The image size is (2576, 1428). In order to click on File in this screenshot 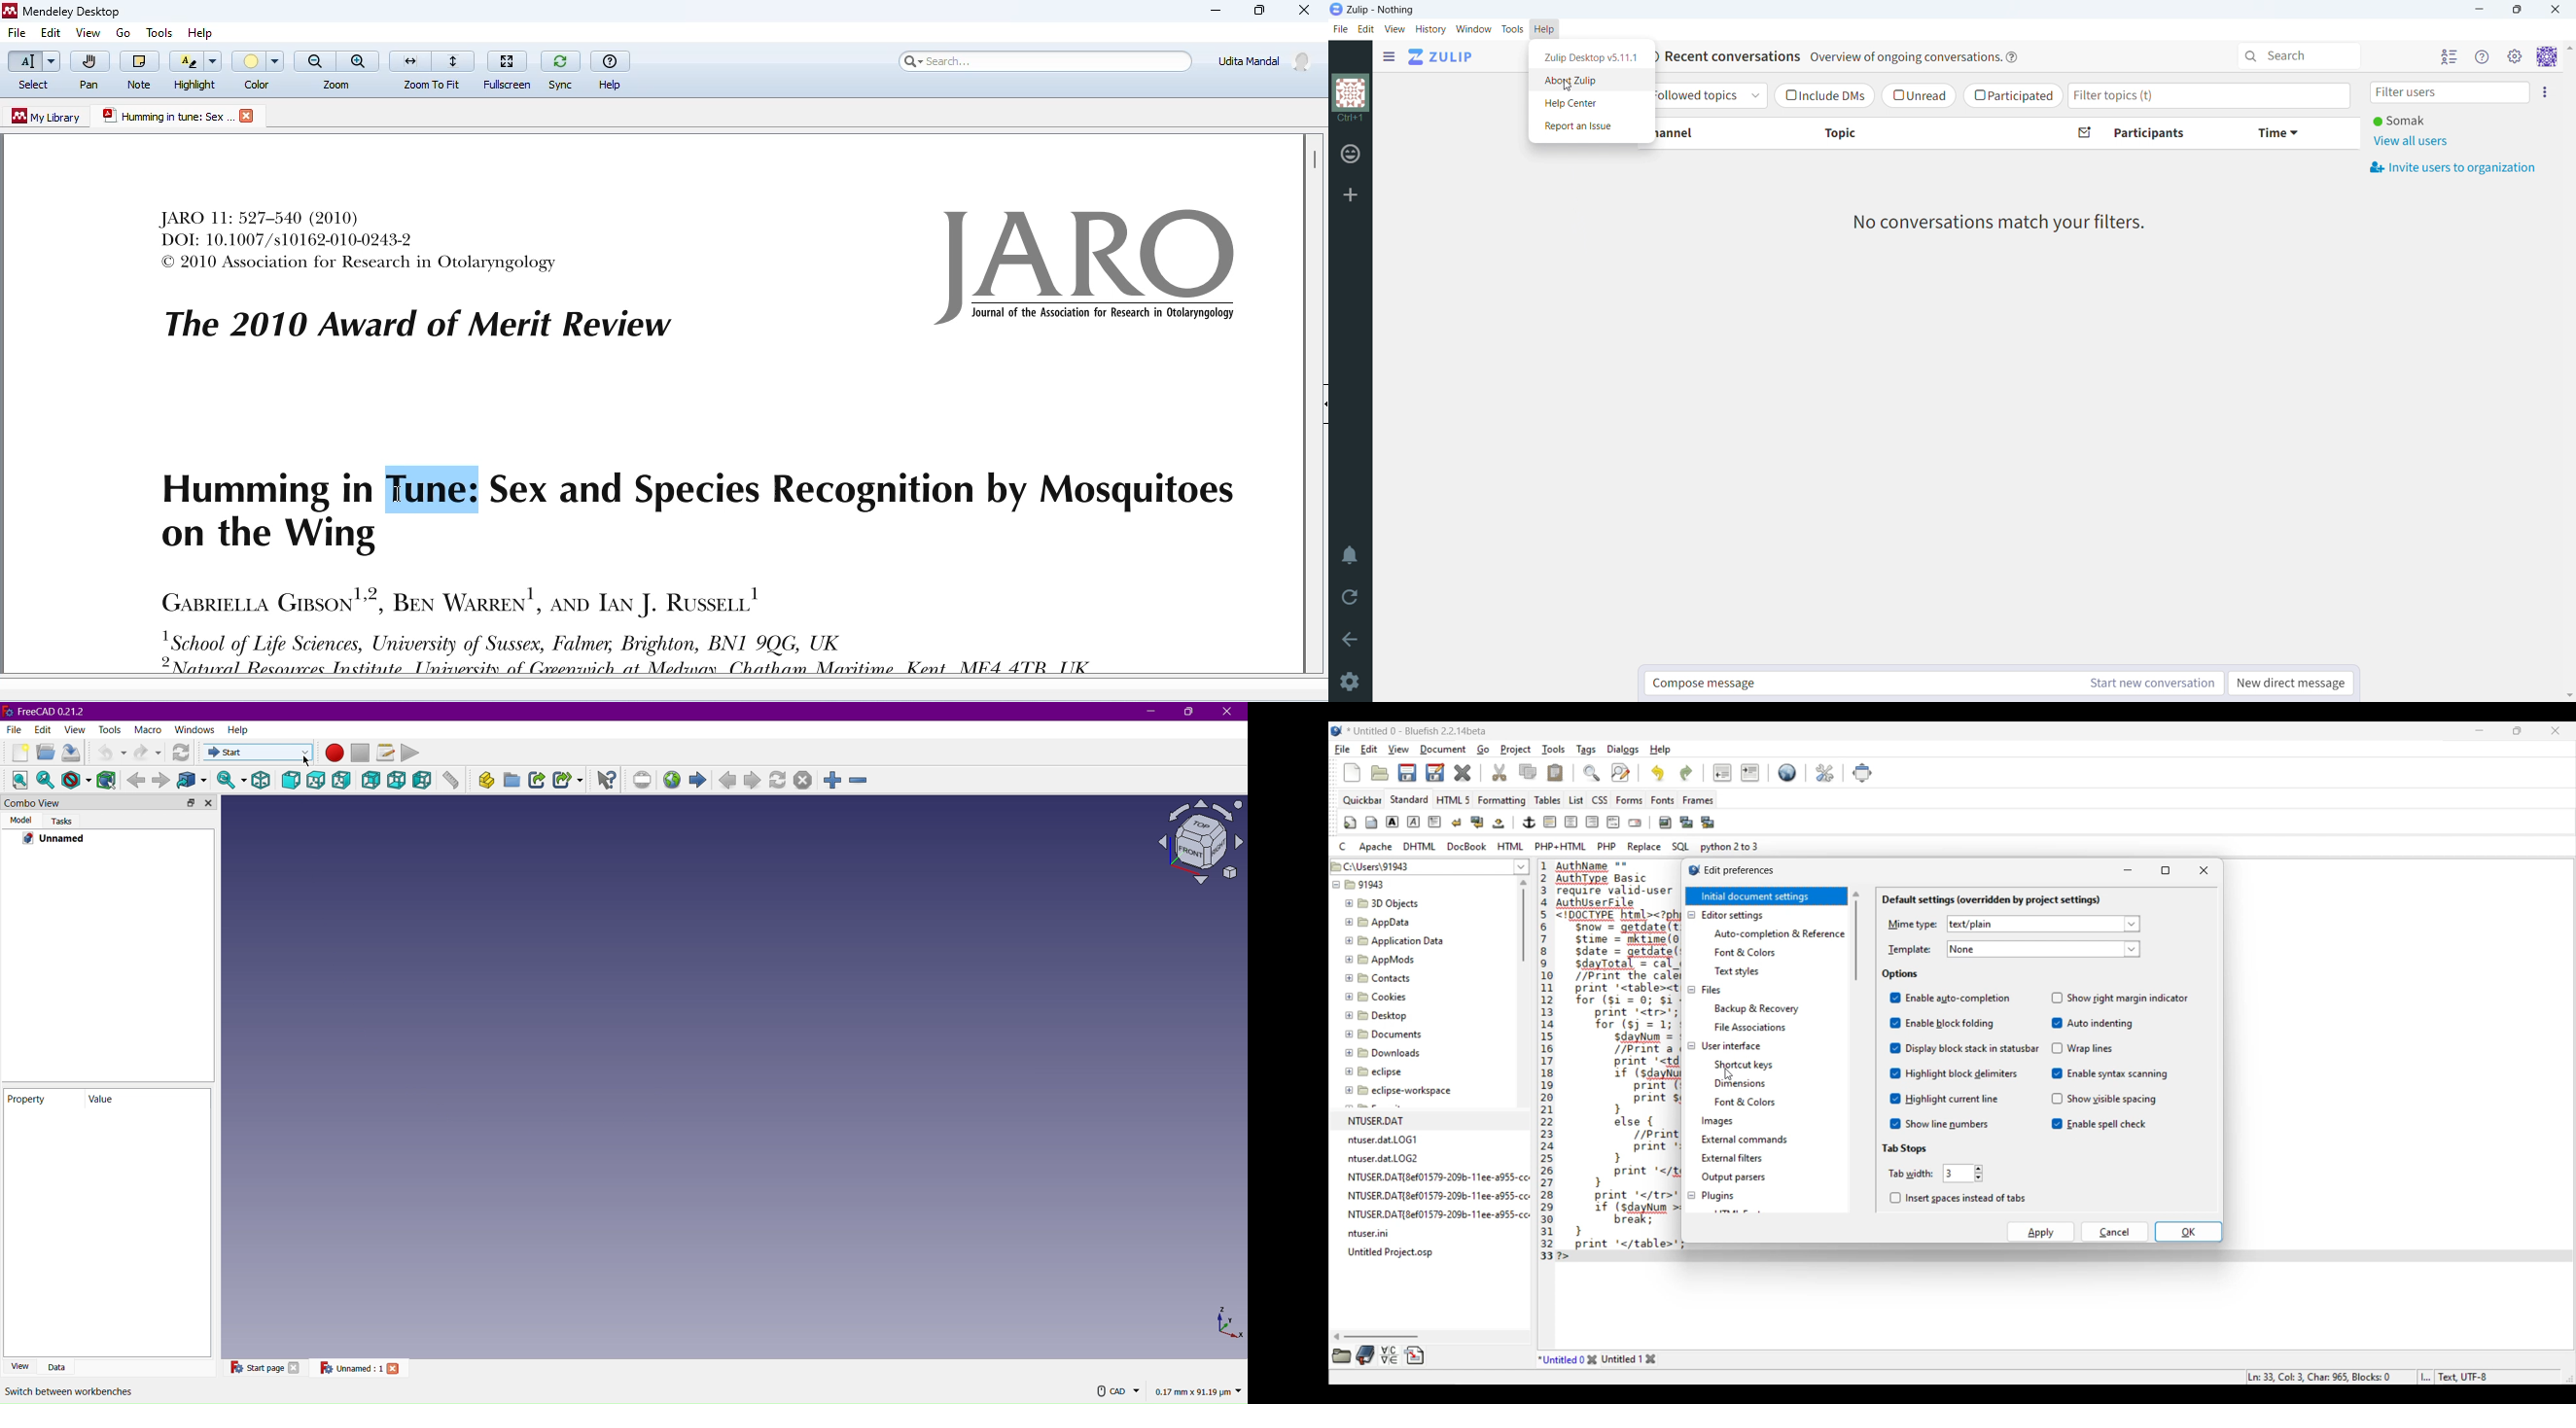, I will do `click(12, 731)`.